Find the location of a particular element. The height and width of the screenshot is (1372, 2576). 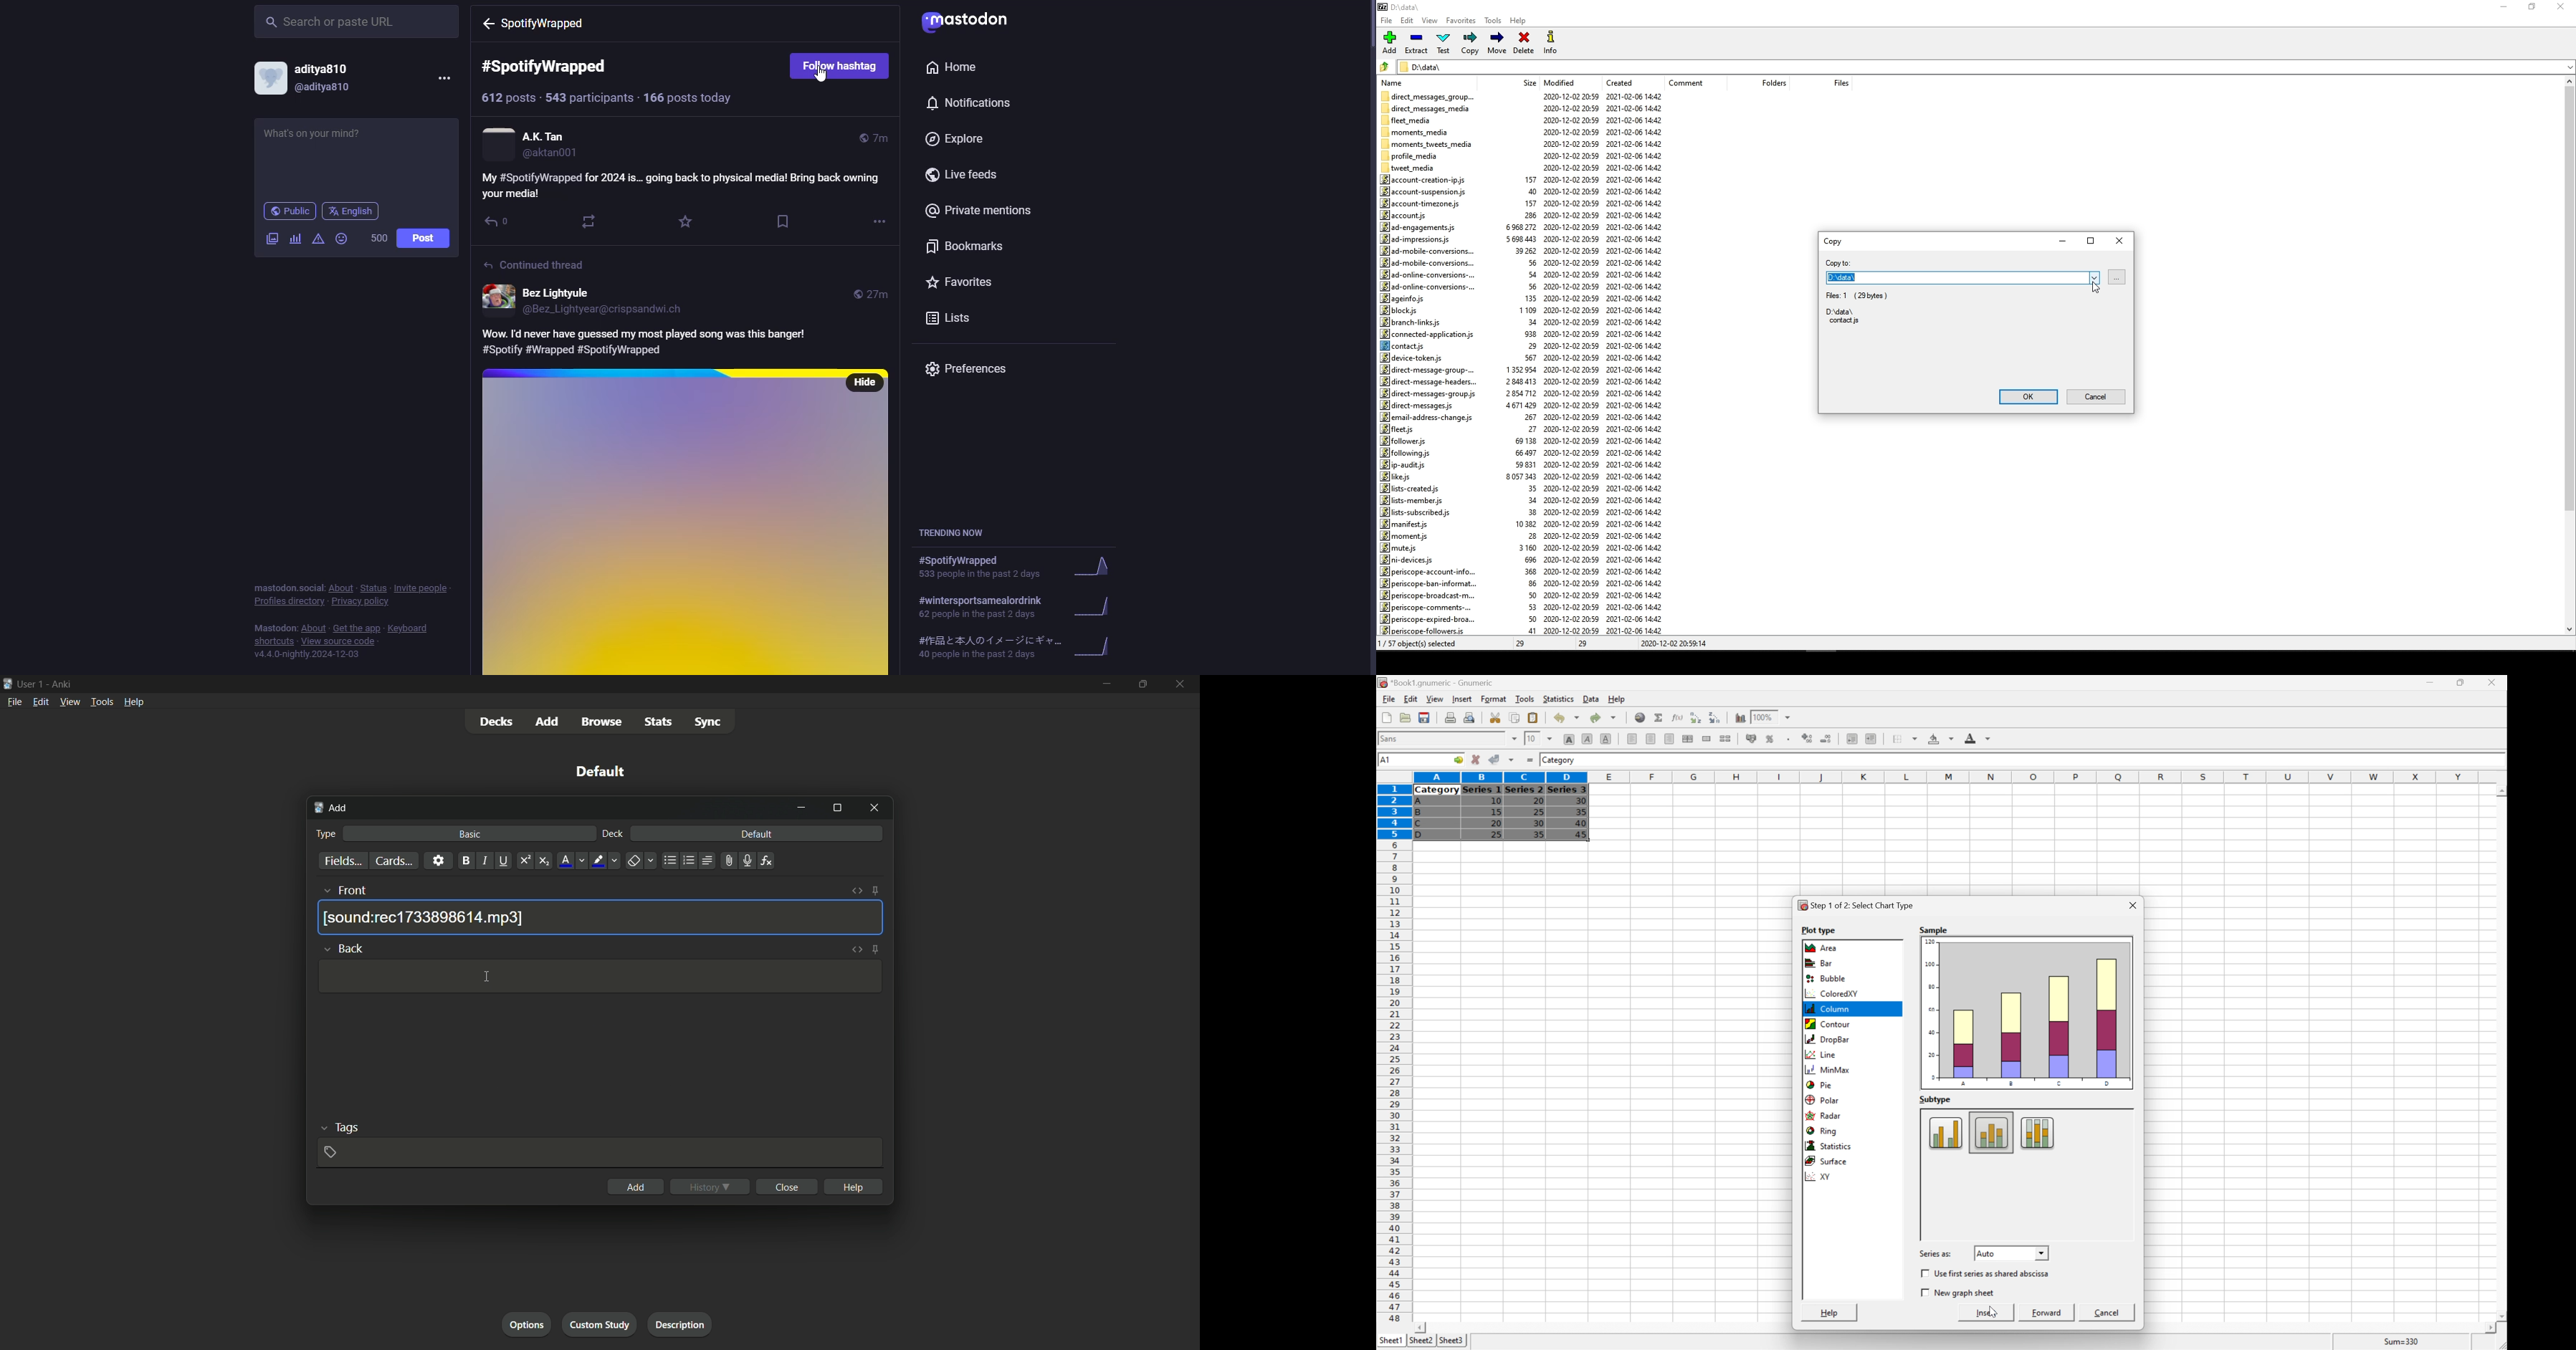

created date and time is located at coordinates (1637, 364).